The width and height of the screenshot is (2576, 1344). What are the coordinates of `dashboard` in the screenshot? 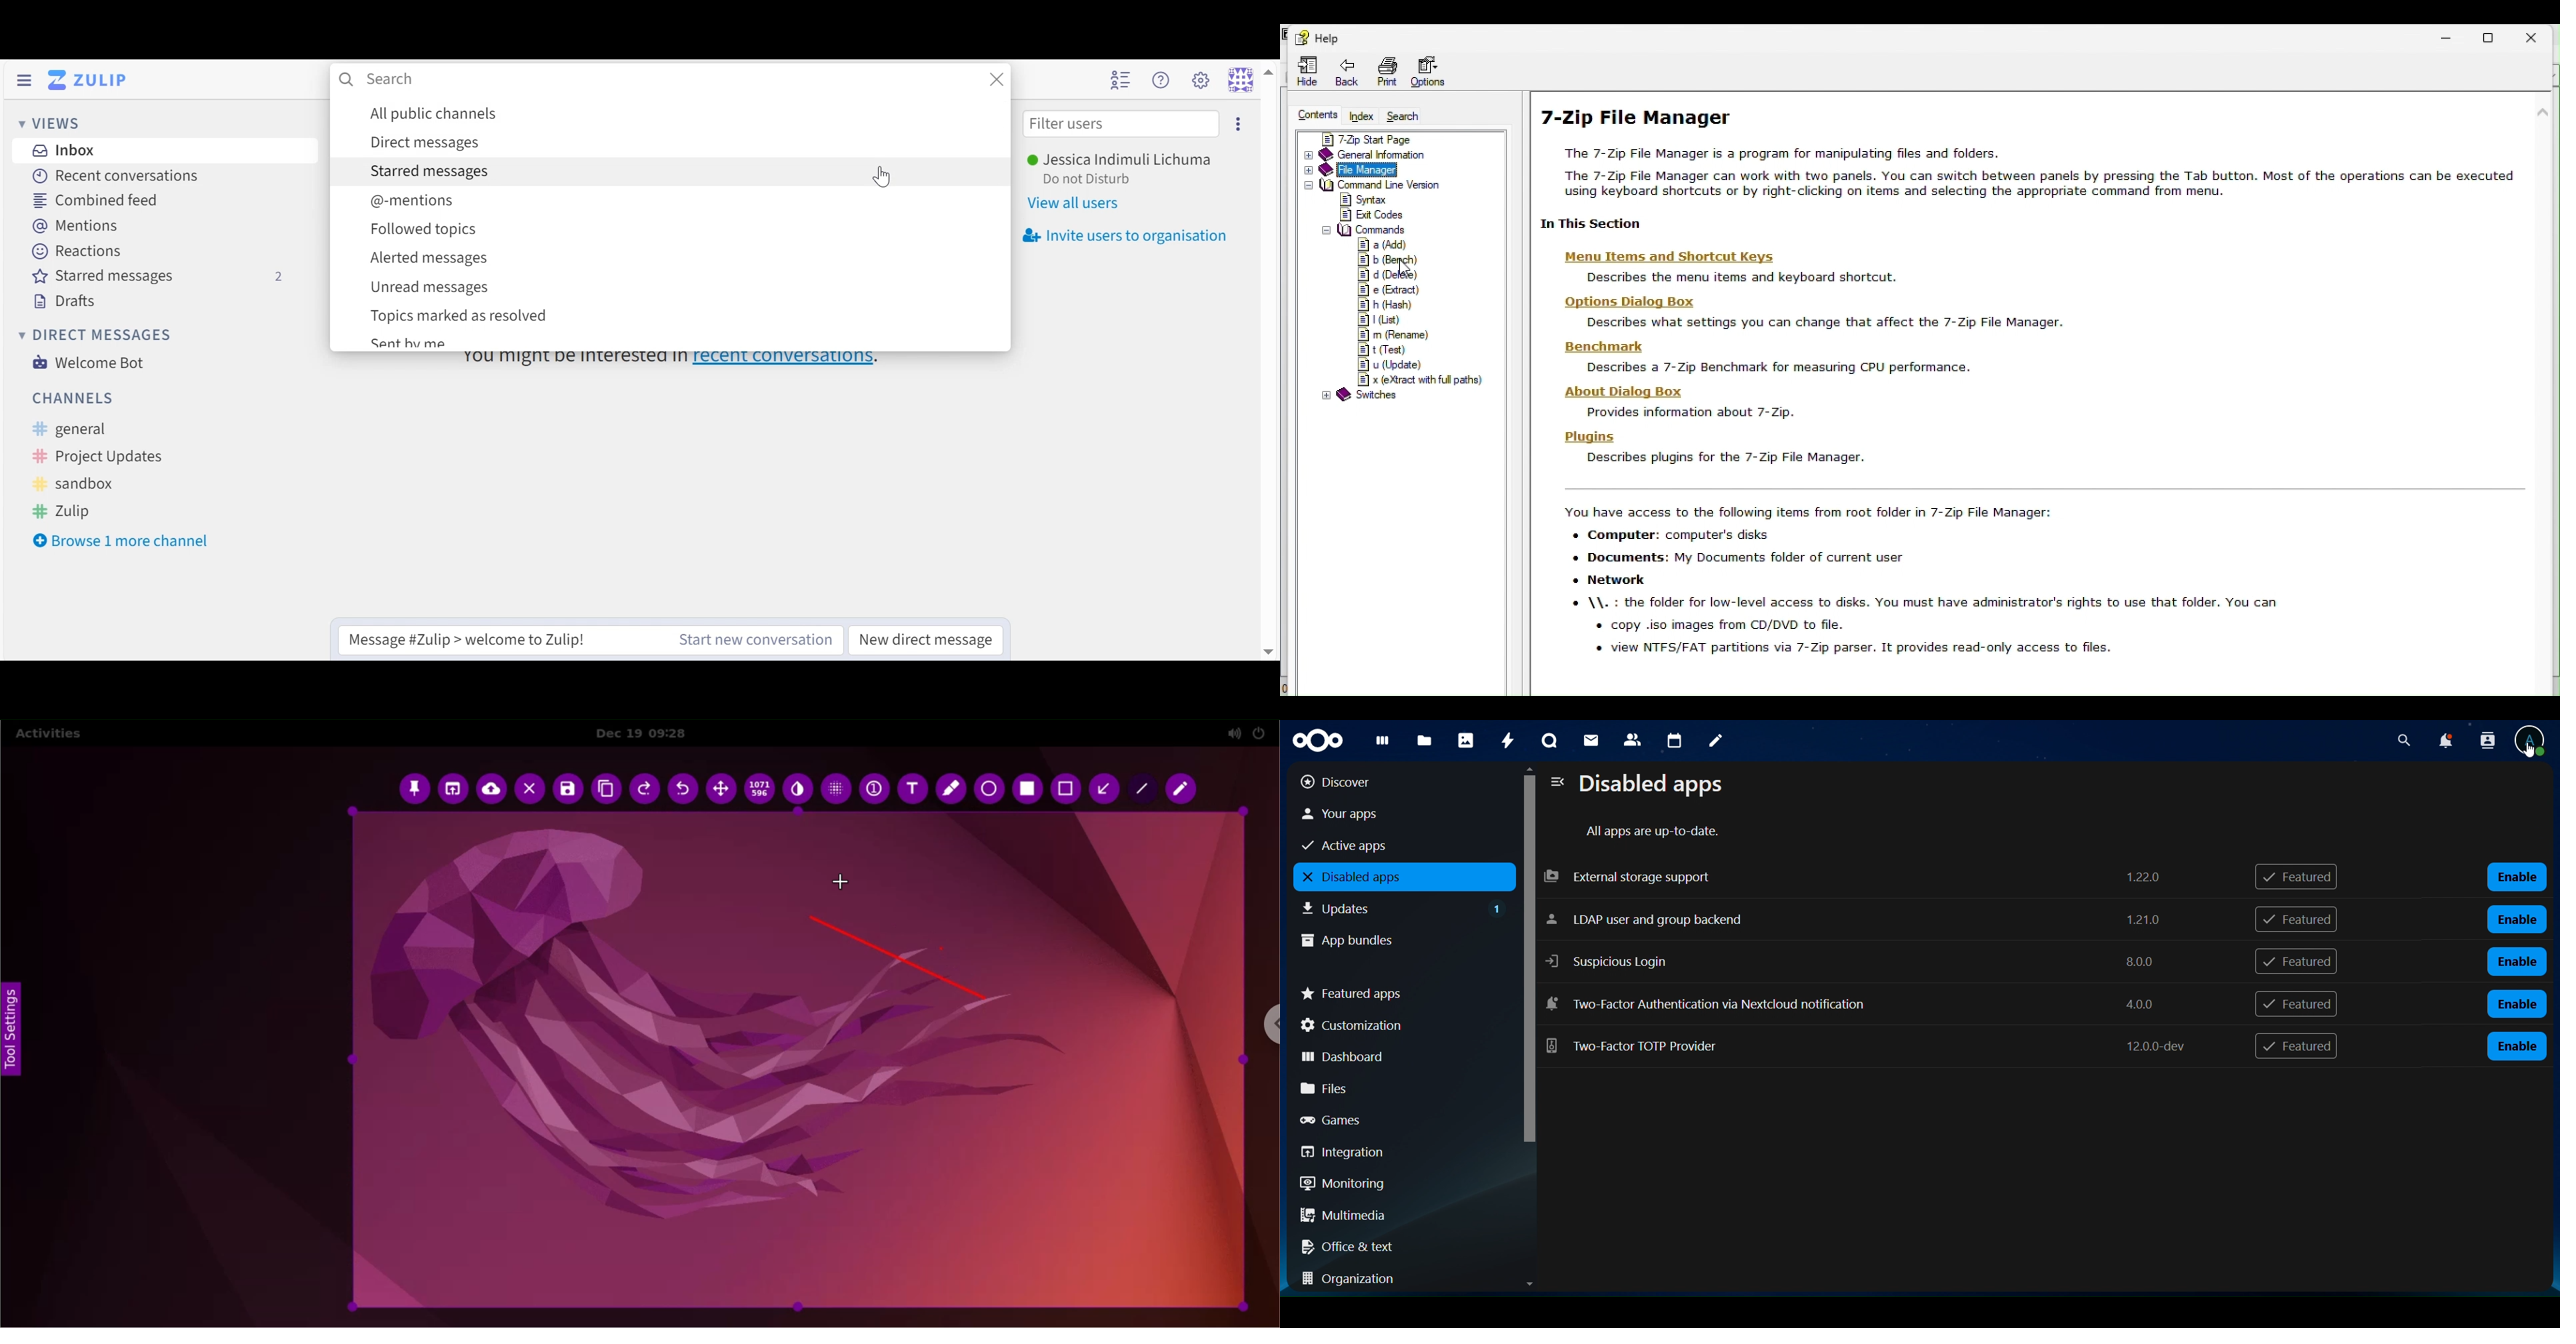 It's located at (1380, 743).